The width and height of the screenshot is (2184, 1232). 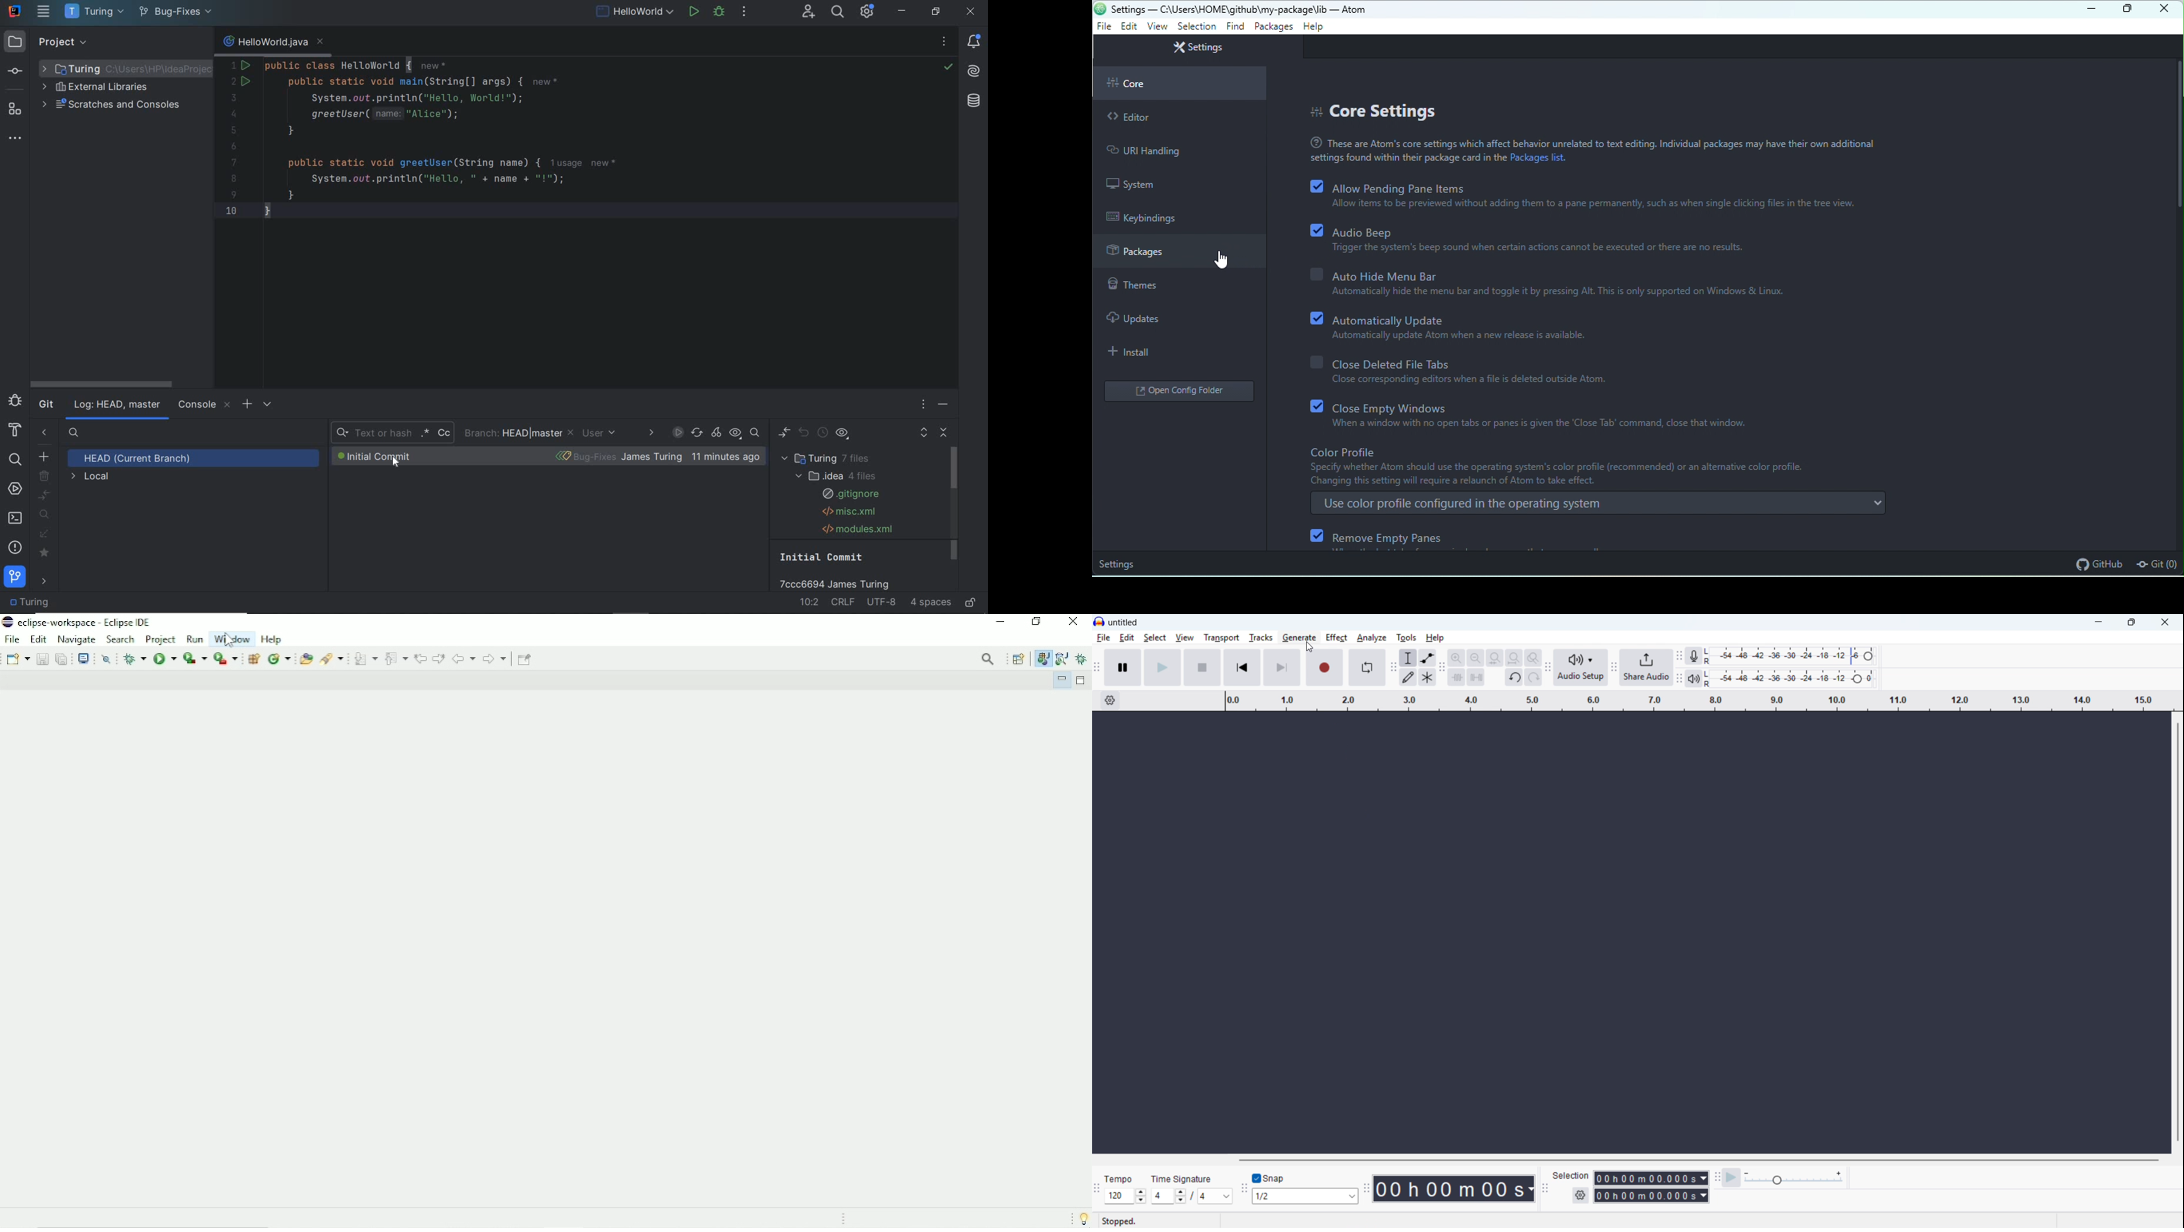 I want to click on Transport toolbar, so click(x=1097, y=667).